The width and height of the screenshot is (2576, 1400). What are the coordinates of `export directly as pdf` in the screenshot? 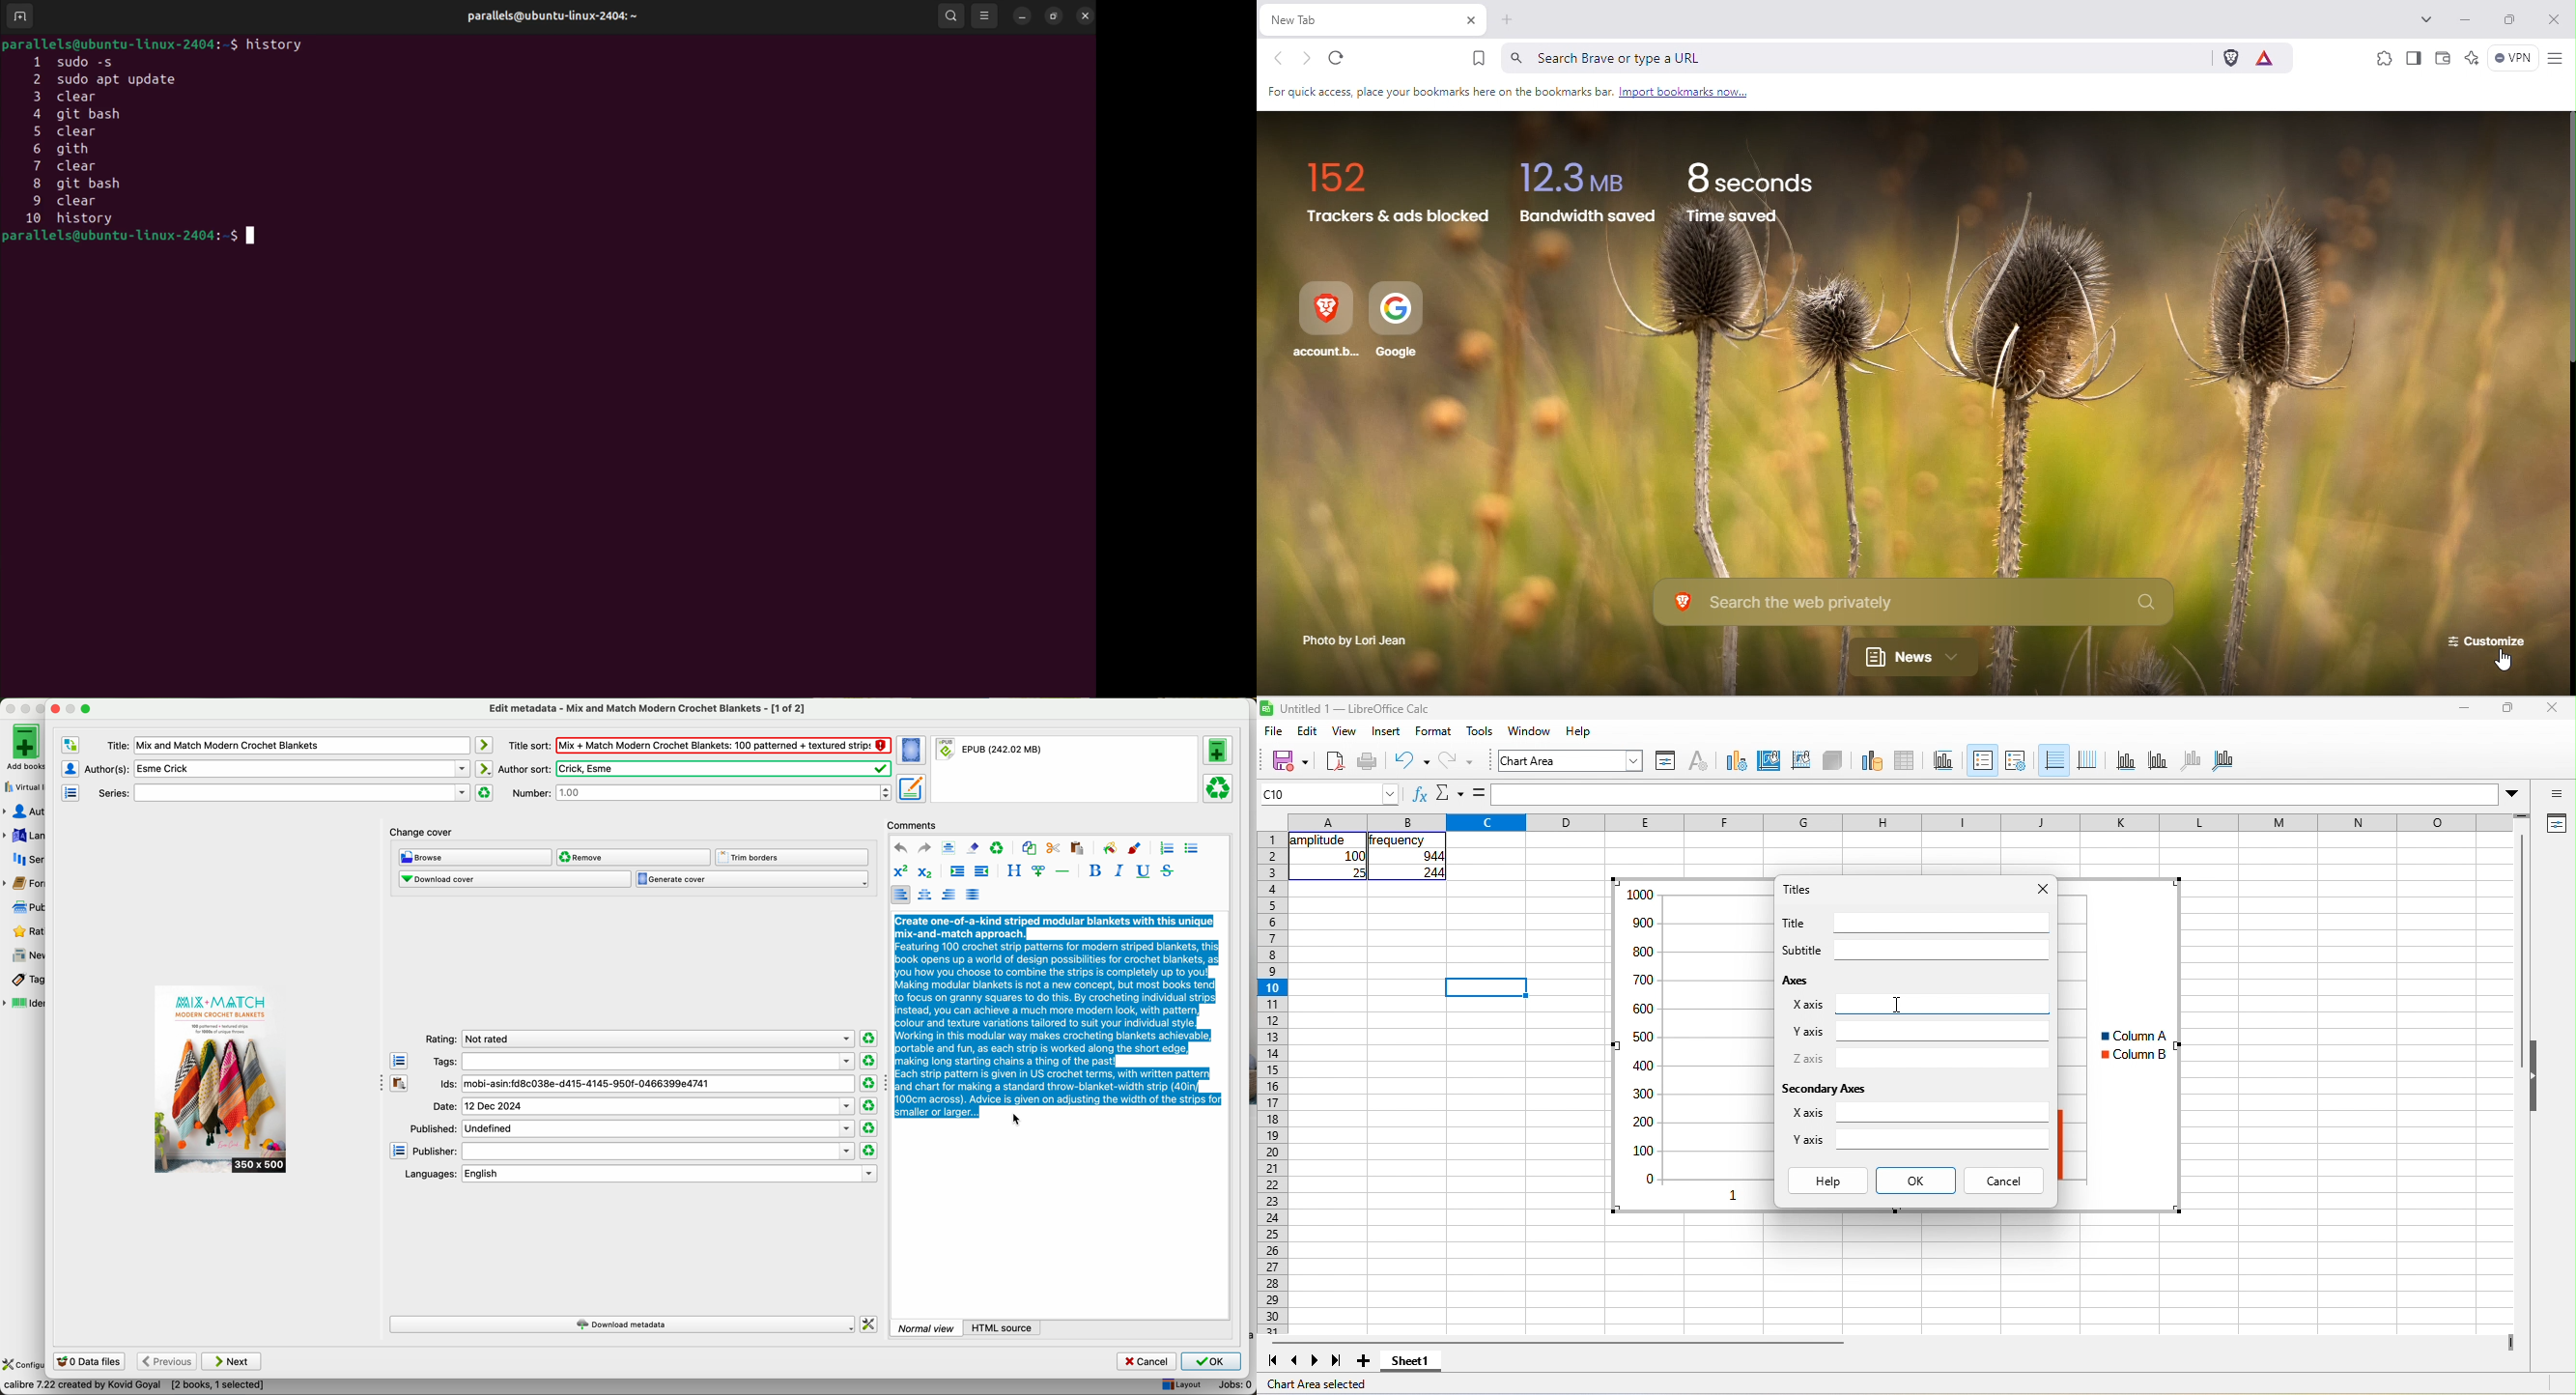 It's located at (1335, 762).